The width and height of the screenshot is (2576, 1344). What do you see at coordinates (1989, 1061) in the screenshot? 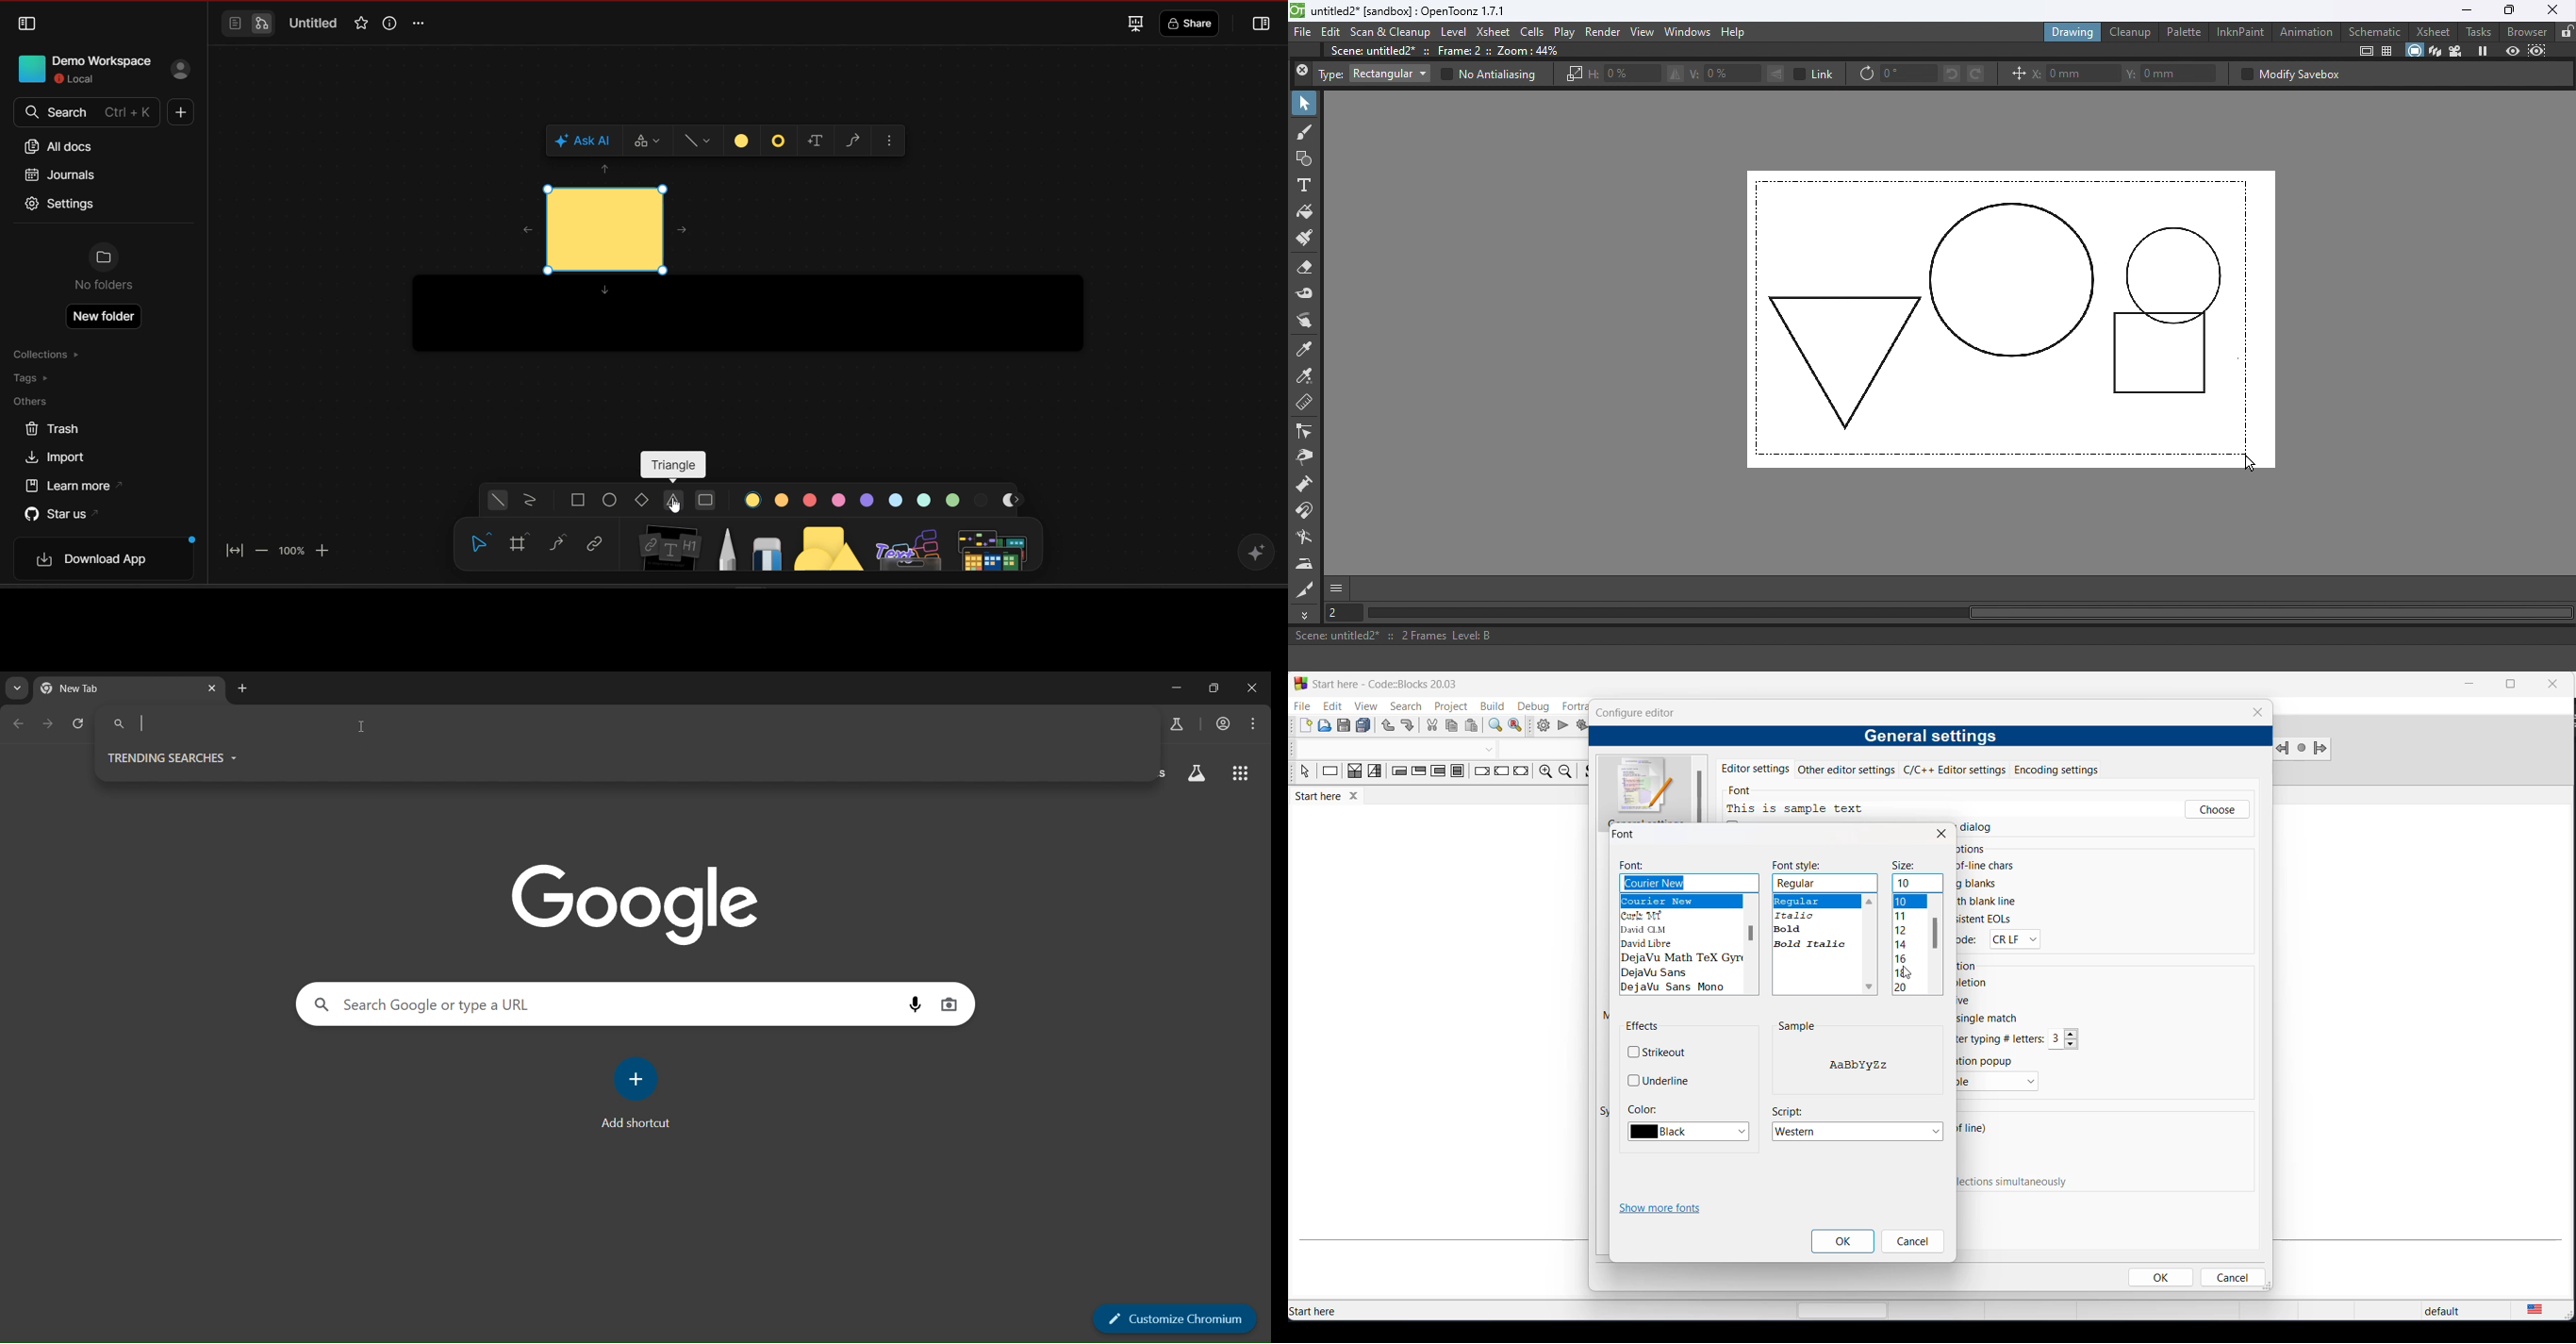
I see `Popup` at bounding box center [1989, 1061].